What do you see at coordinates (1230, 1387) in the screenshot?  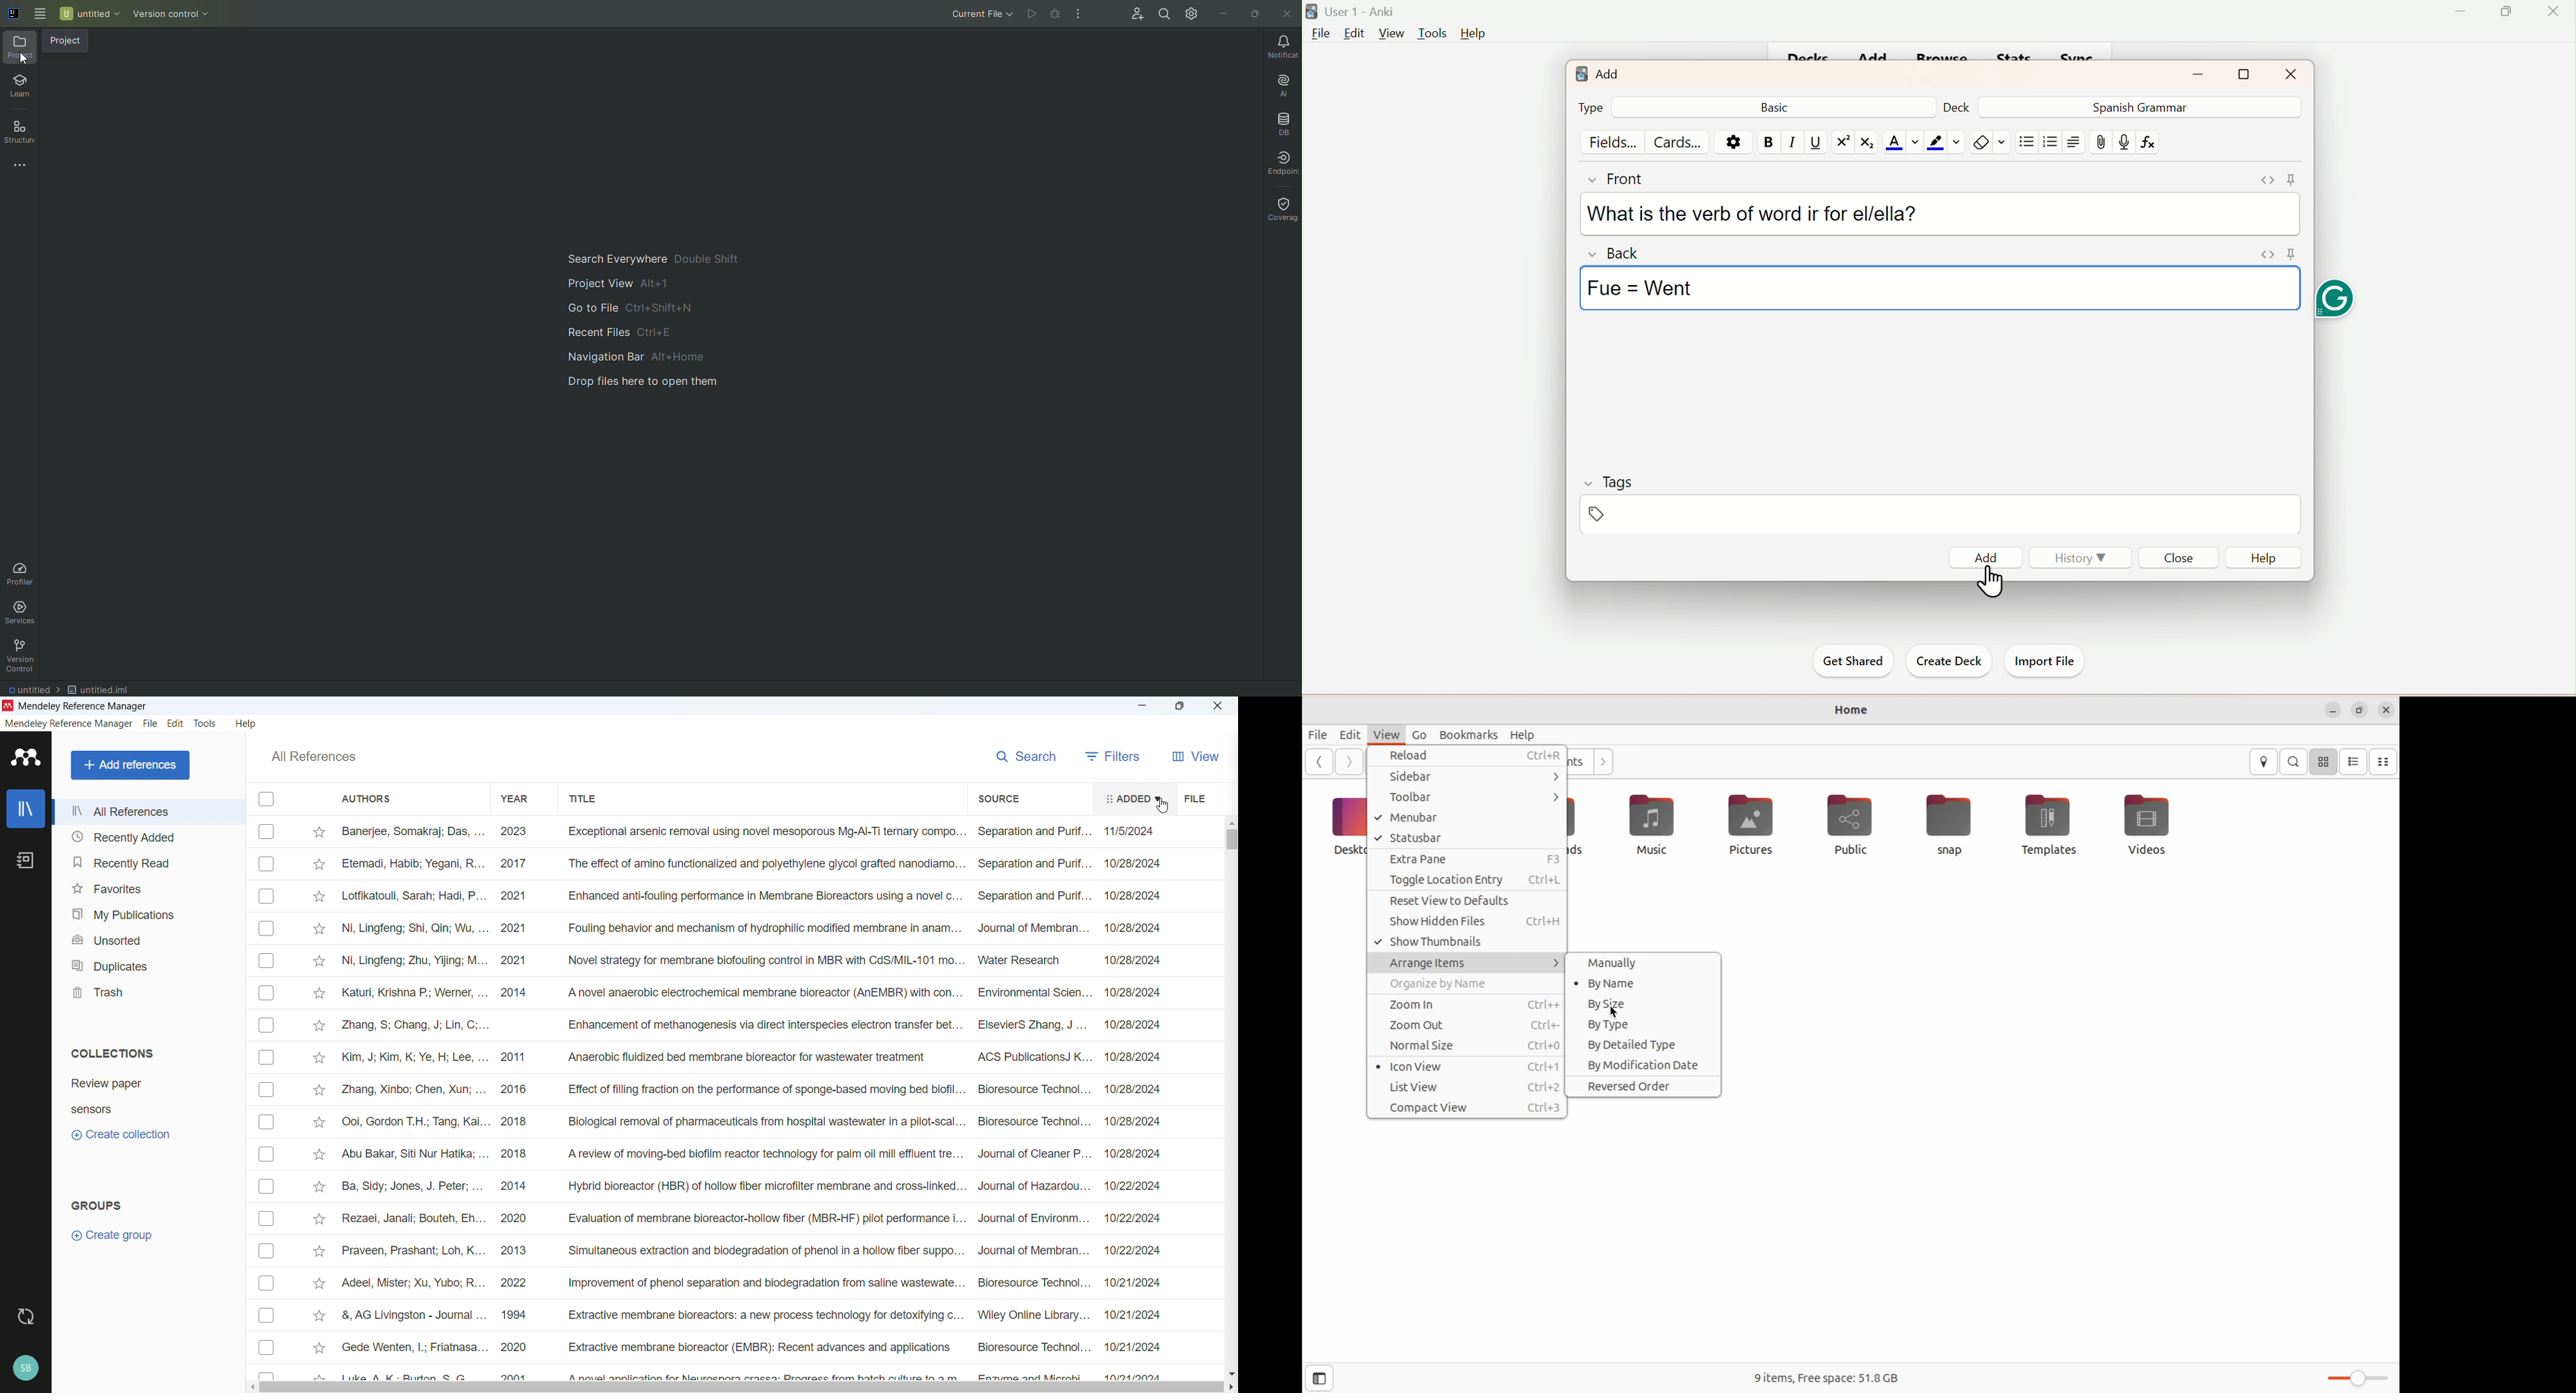 I see `Scroll right ` at bounding box center [1230, 1387].